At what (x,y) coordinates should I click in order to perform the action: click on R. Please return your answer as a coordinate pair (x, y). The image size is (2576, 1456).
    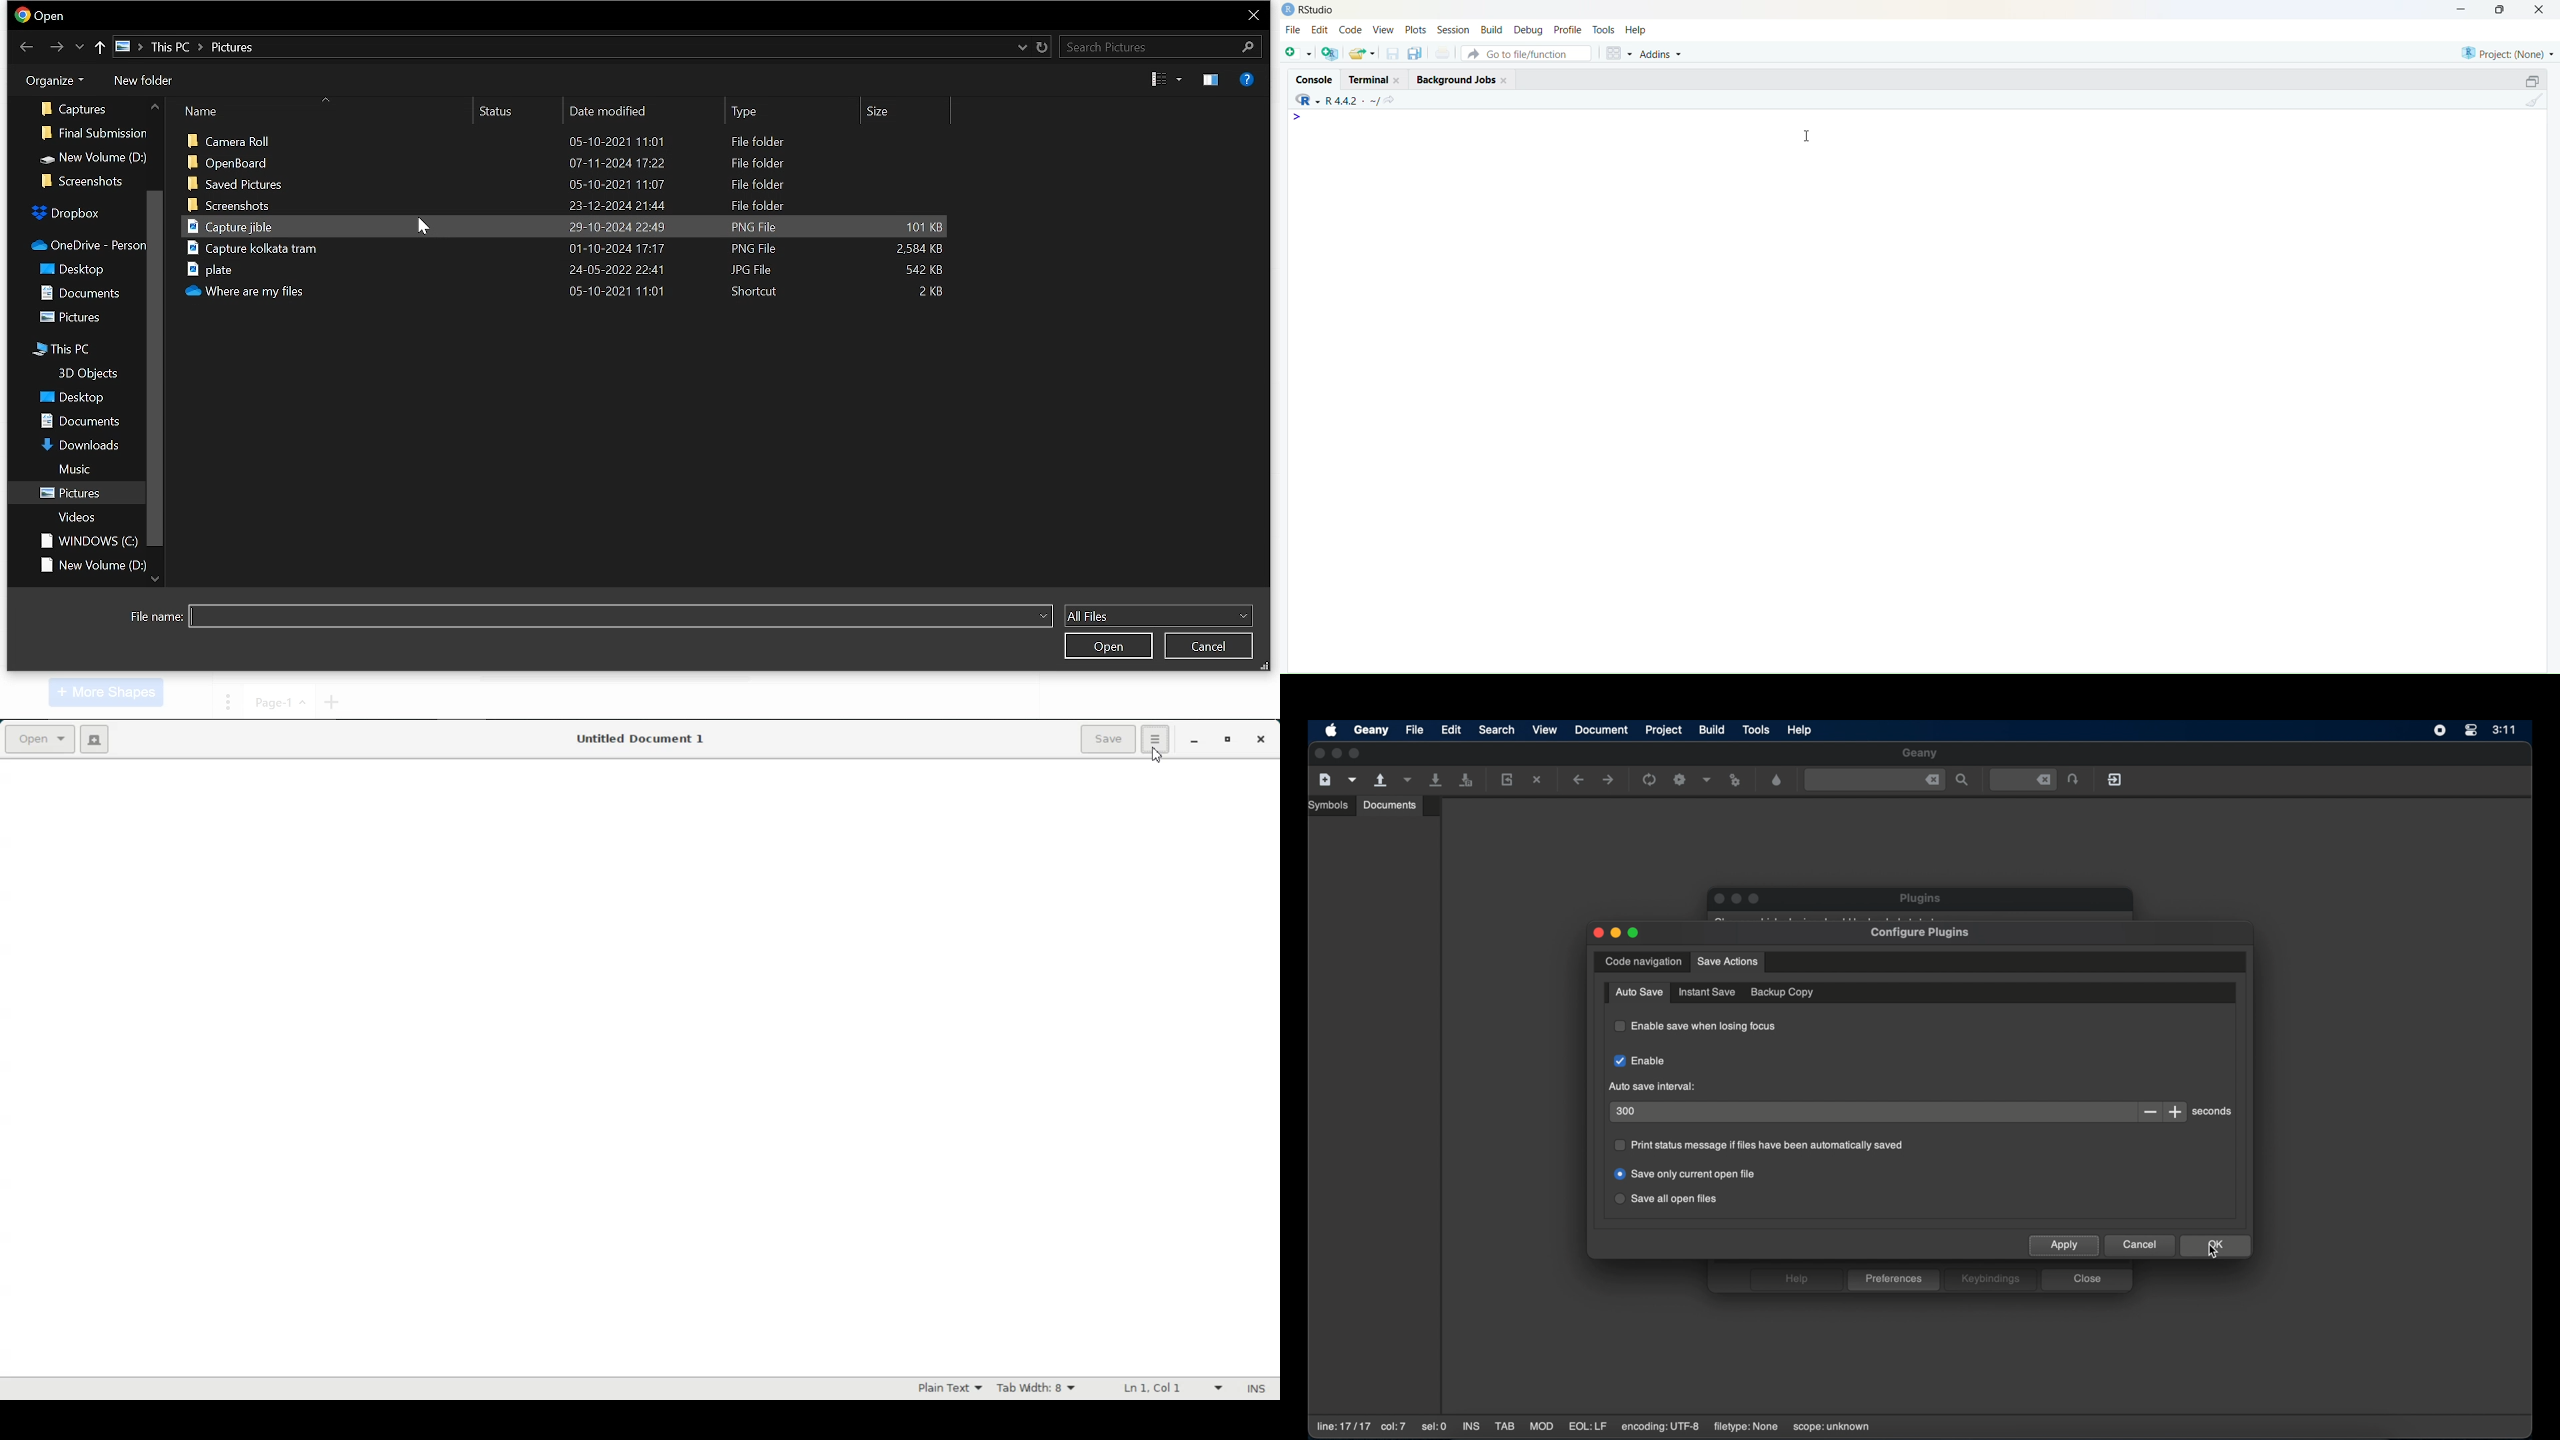
    Looking at the image, I should click on (1304, 100).